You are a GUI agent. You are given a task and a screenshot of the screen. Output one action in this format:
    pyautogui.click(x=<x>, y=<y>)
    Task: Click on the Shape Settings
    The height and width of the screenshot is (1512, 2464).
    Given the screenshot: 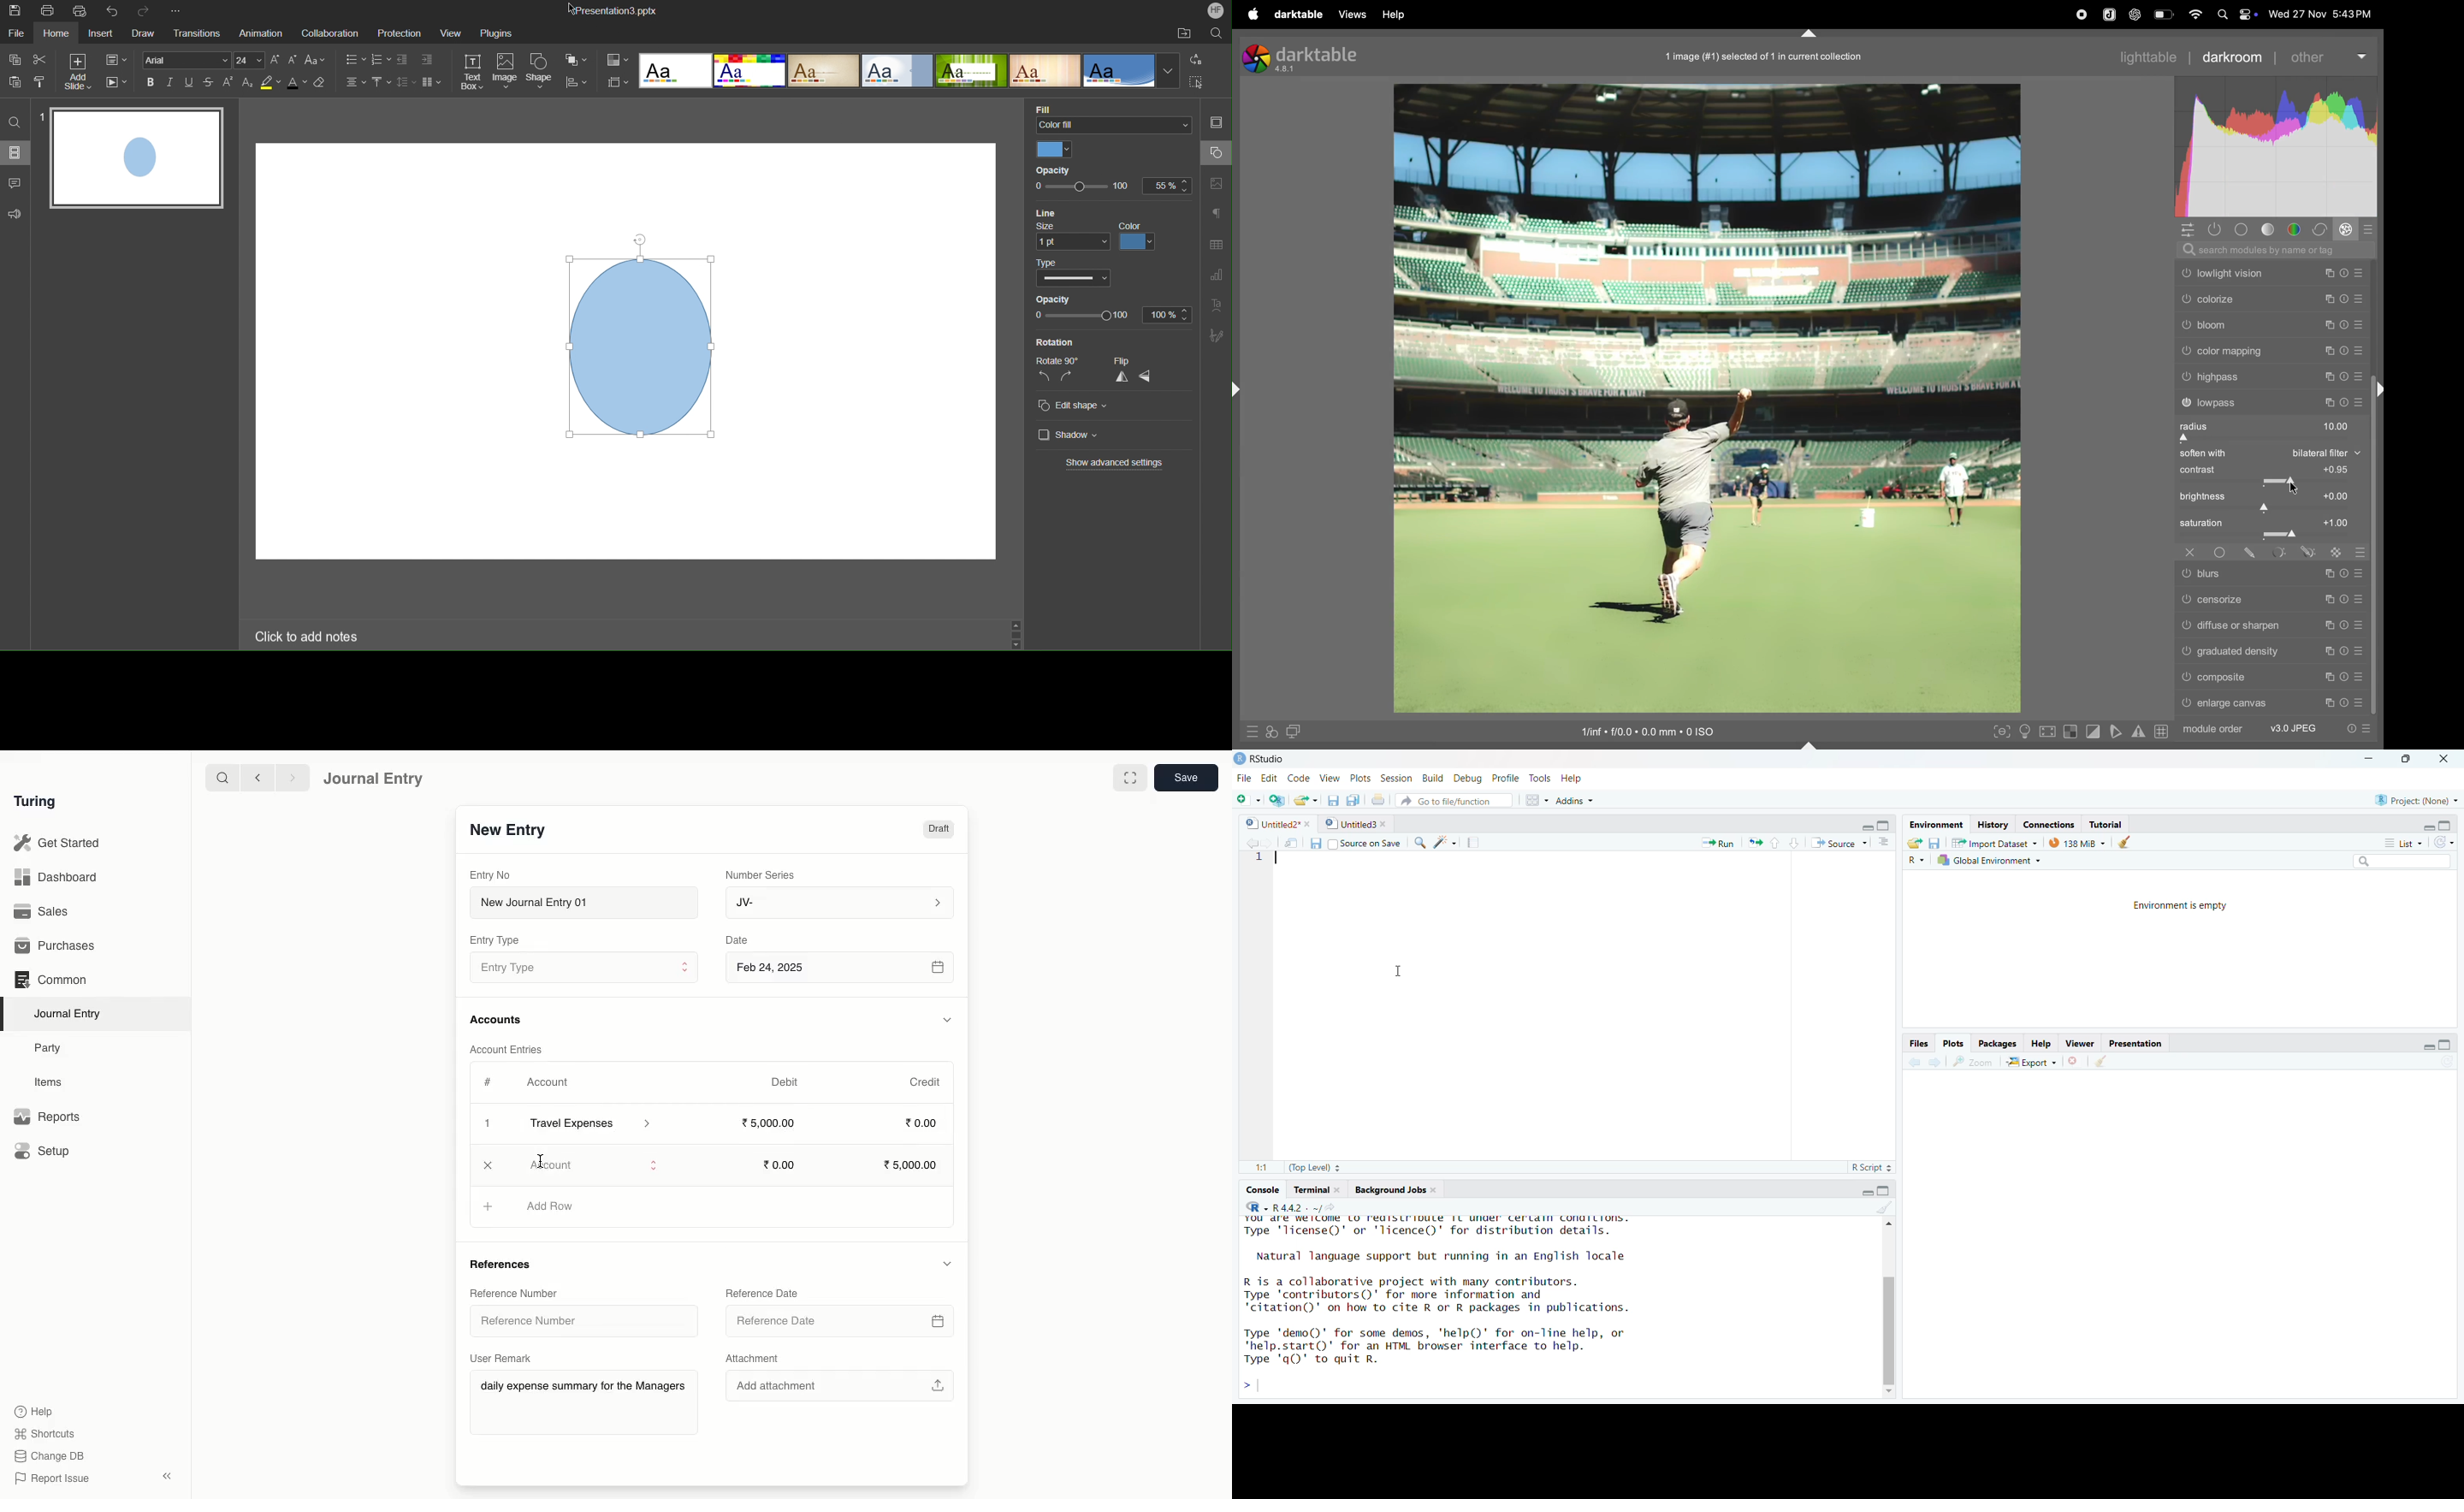 What is the action you would take?
    pyautogui.click(x=1216, y=153)
    